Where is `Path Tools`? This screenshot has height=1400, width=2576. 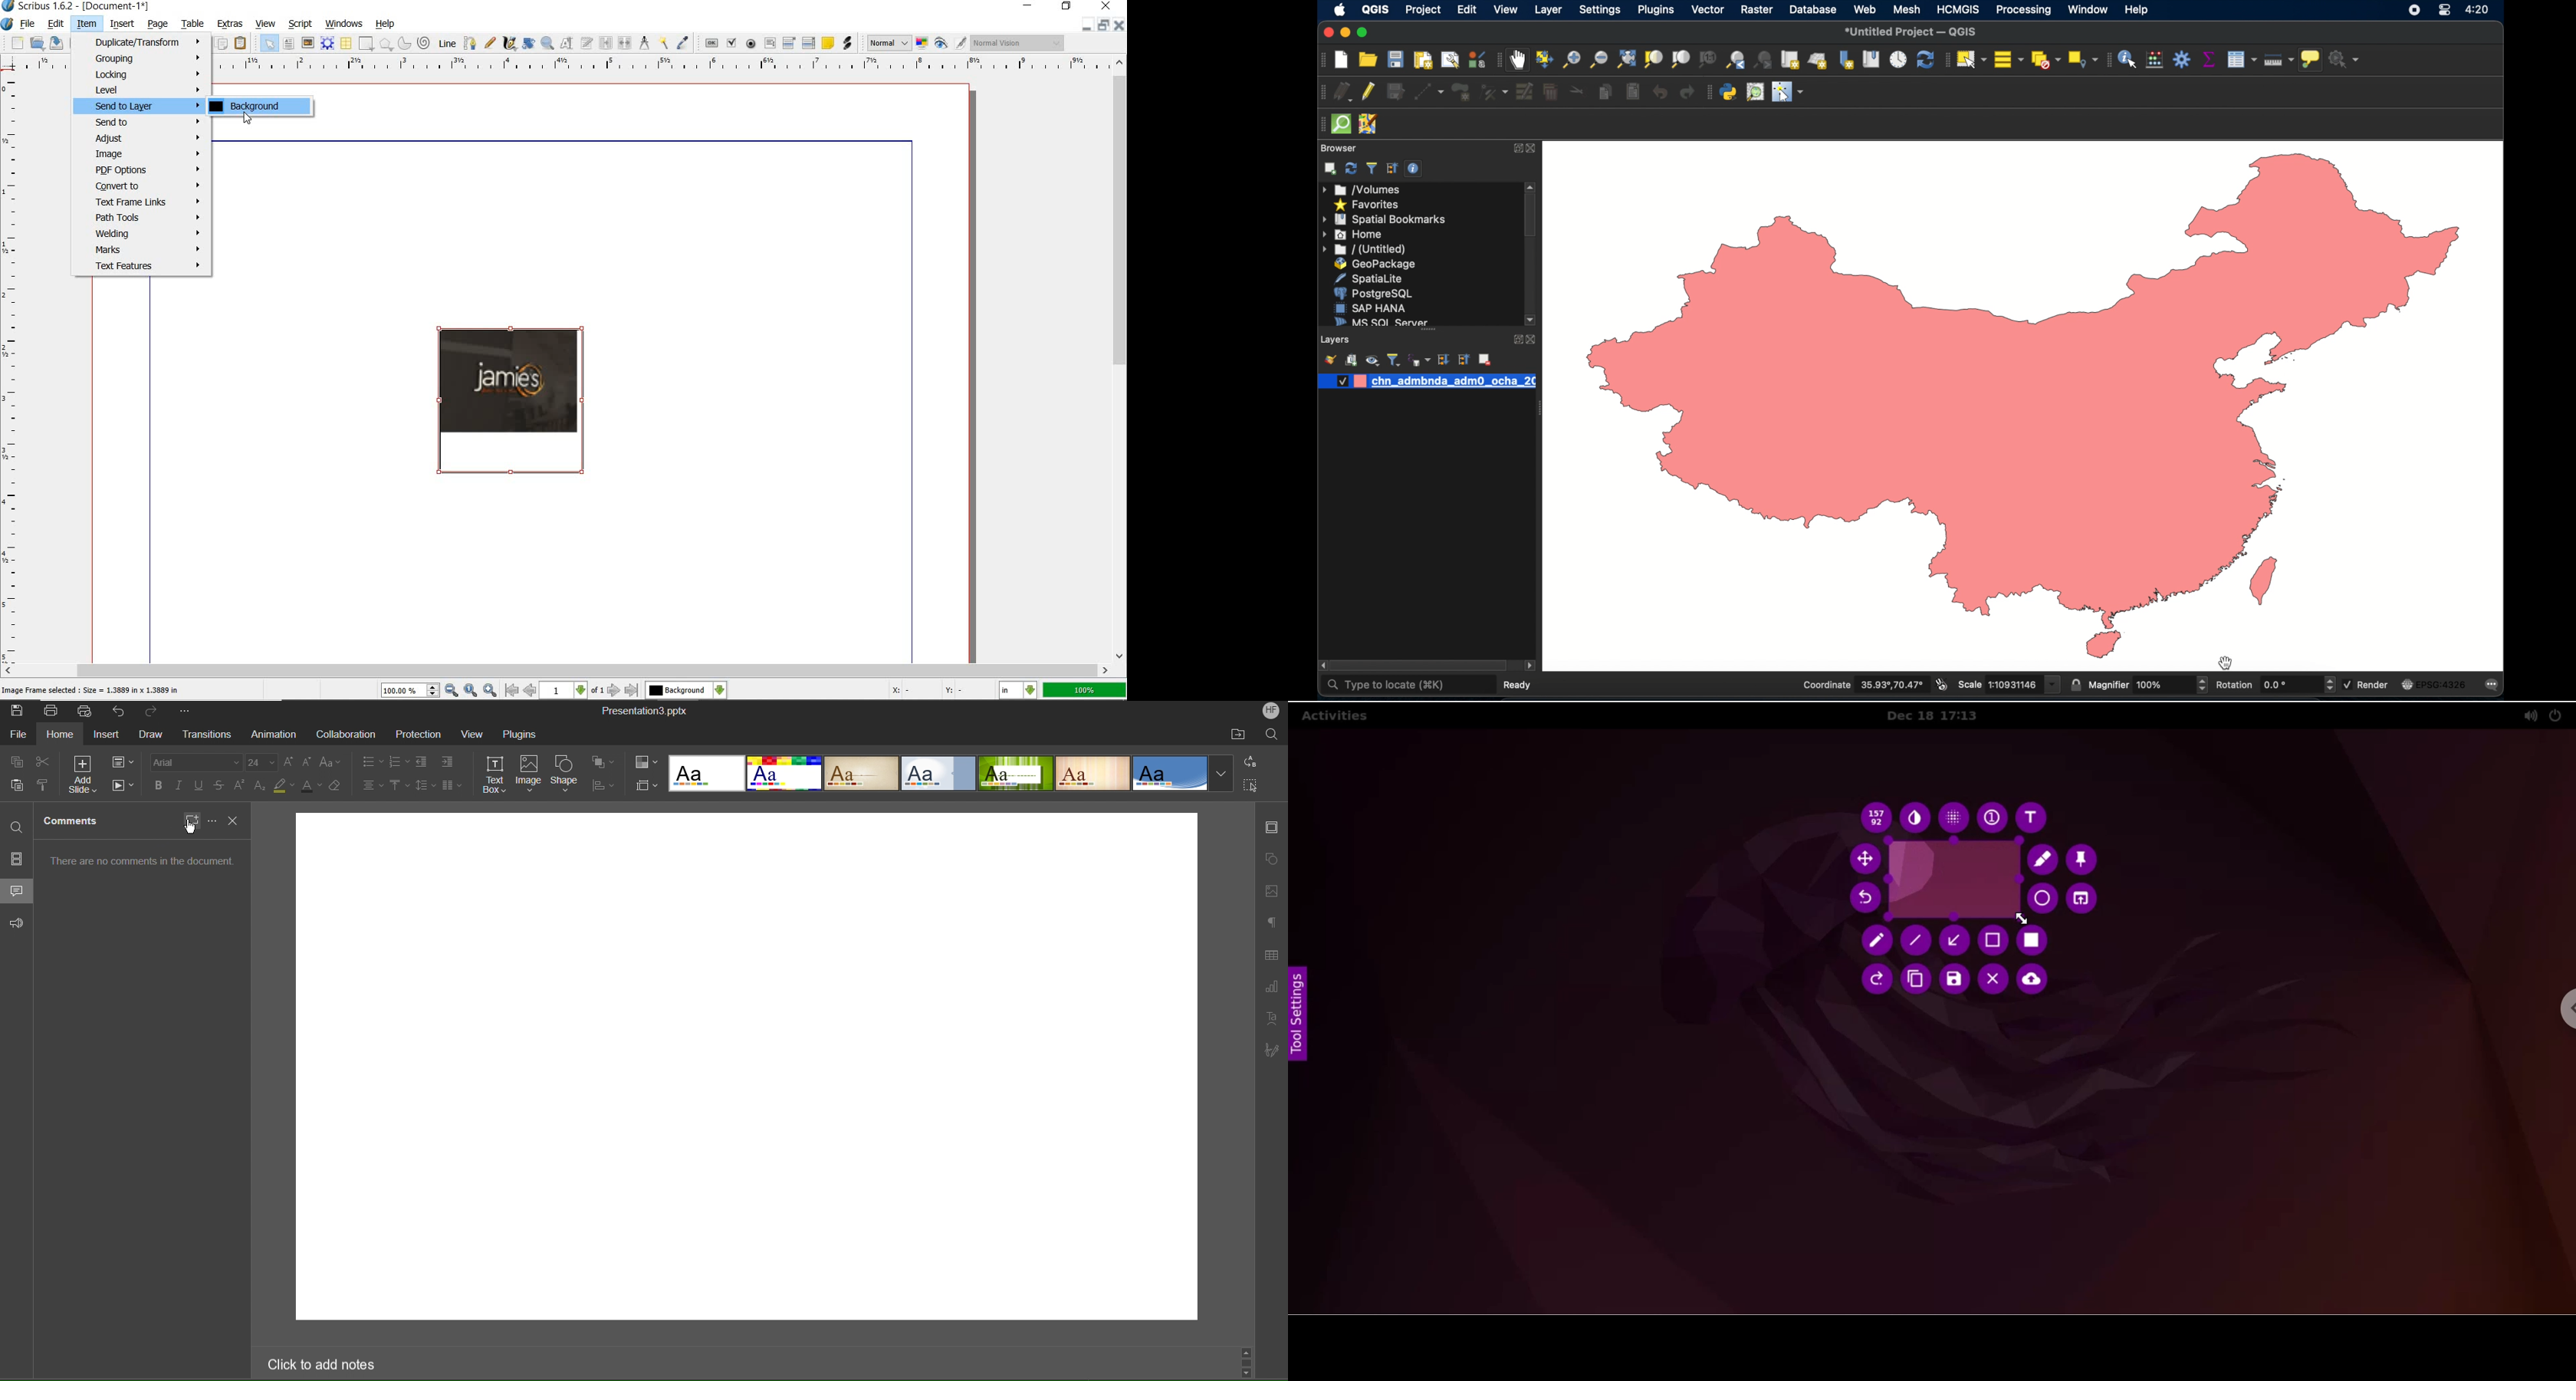 Path Tools is located at coordinates (144, 220).